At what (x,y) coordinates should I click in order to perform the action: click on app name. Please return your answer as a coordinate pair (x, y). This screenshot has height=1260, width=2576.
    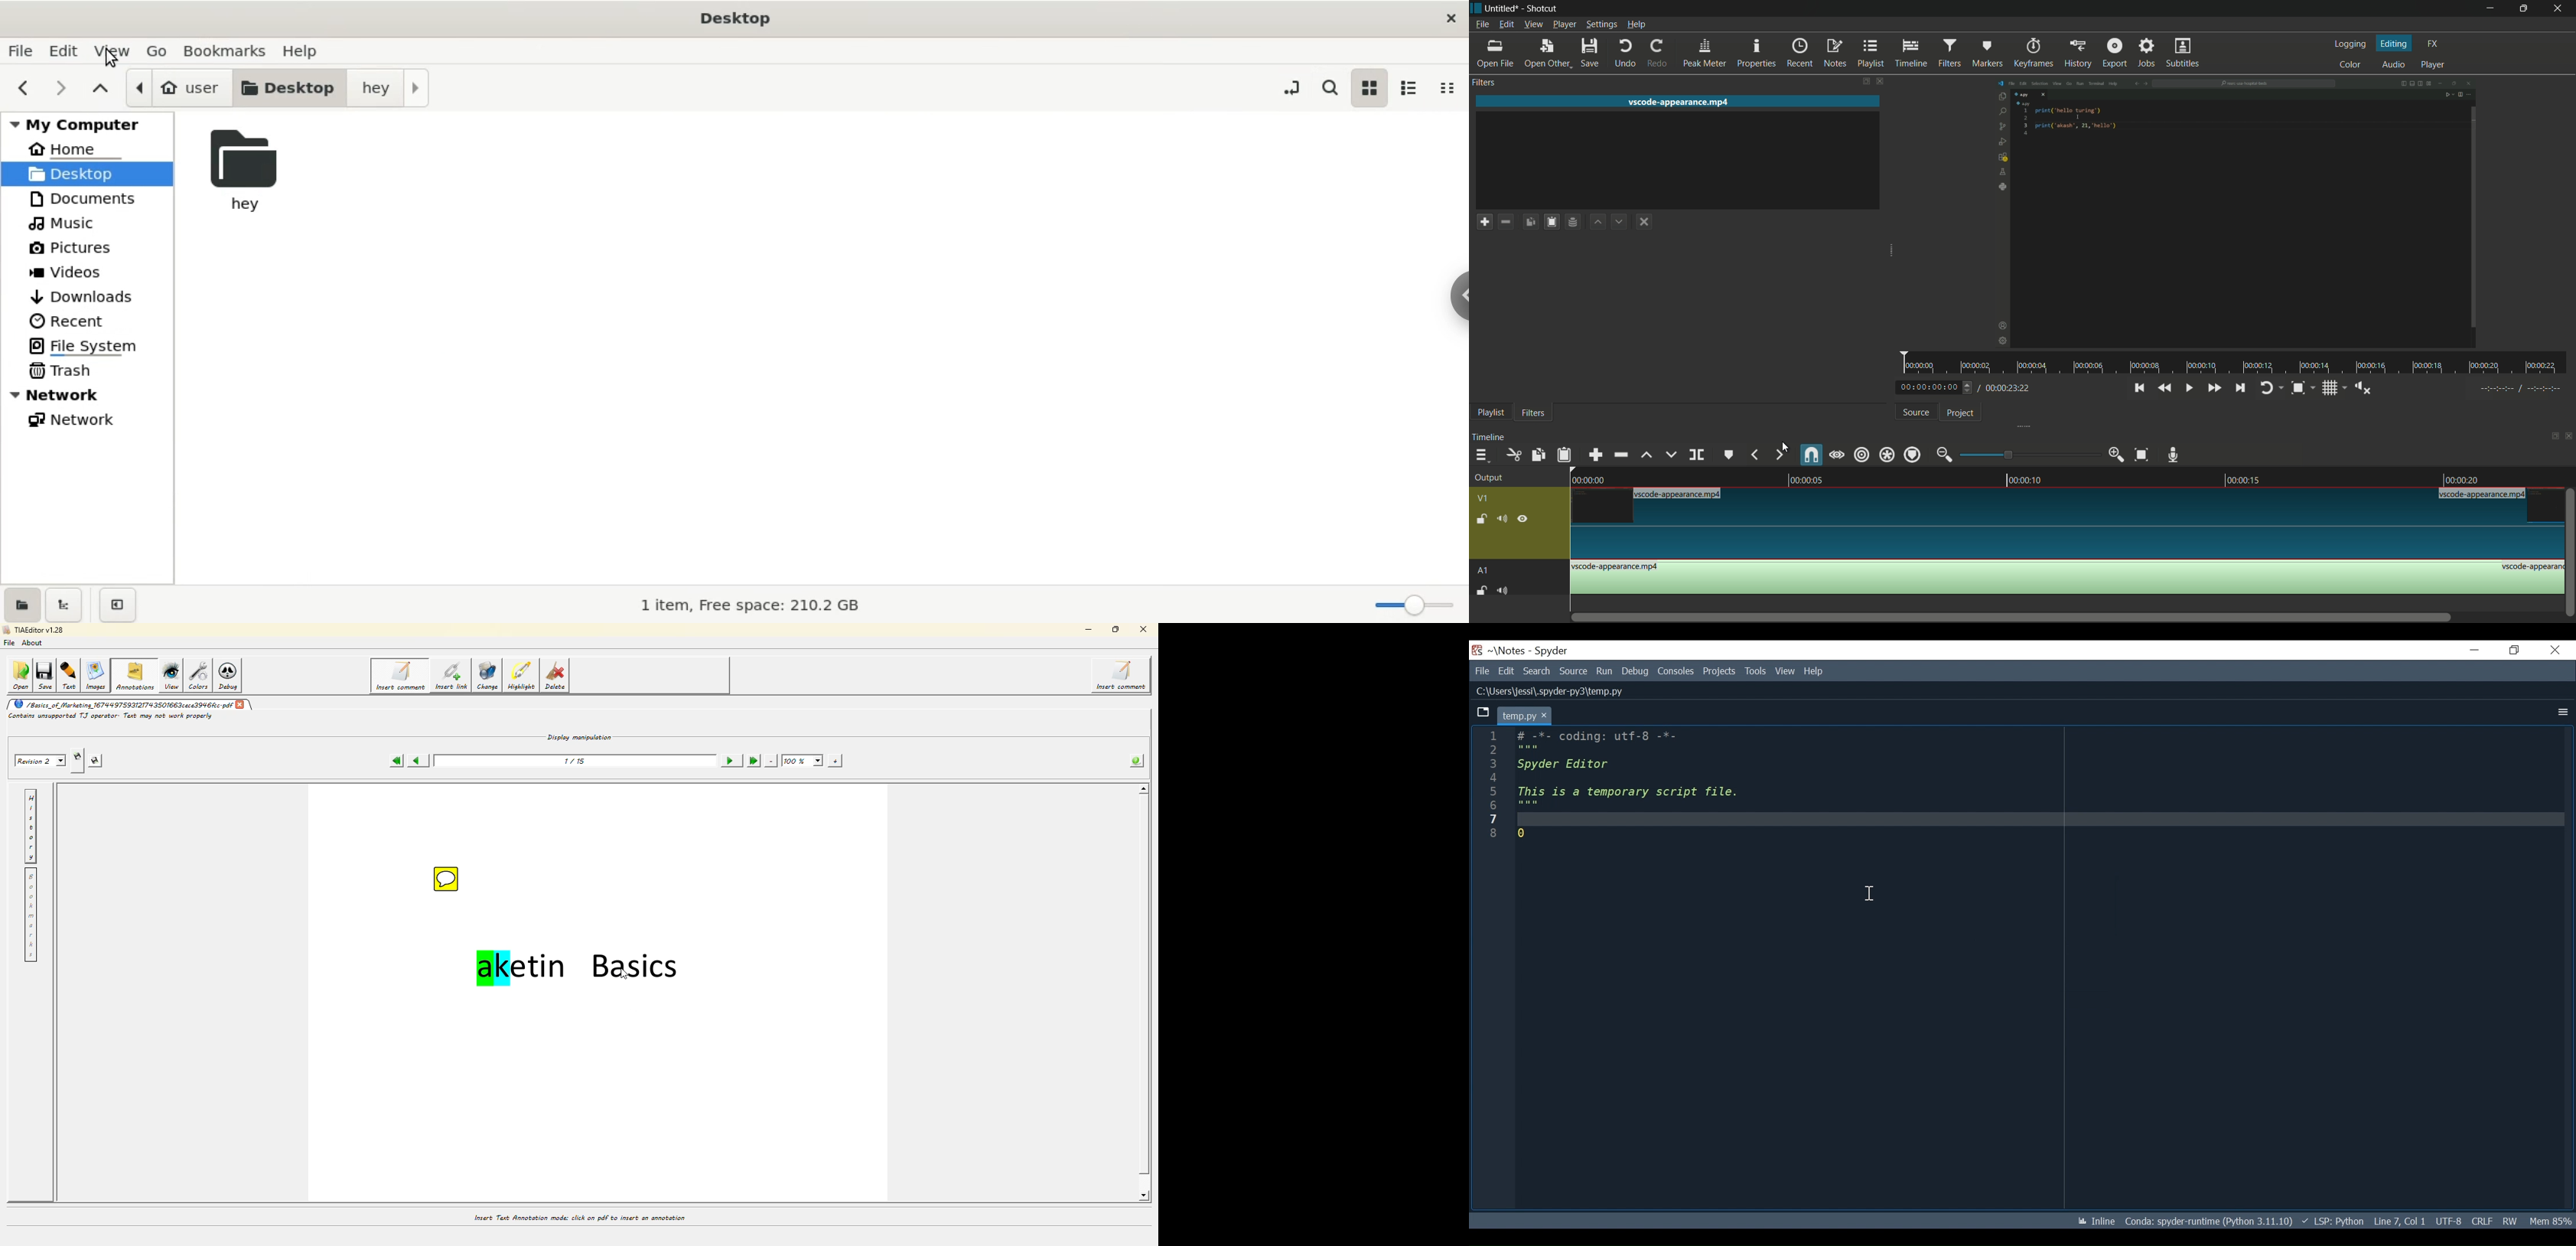
    Looking at the image, I should click on (1542, 9).